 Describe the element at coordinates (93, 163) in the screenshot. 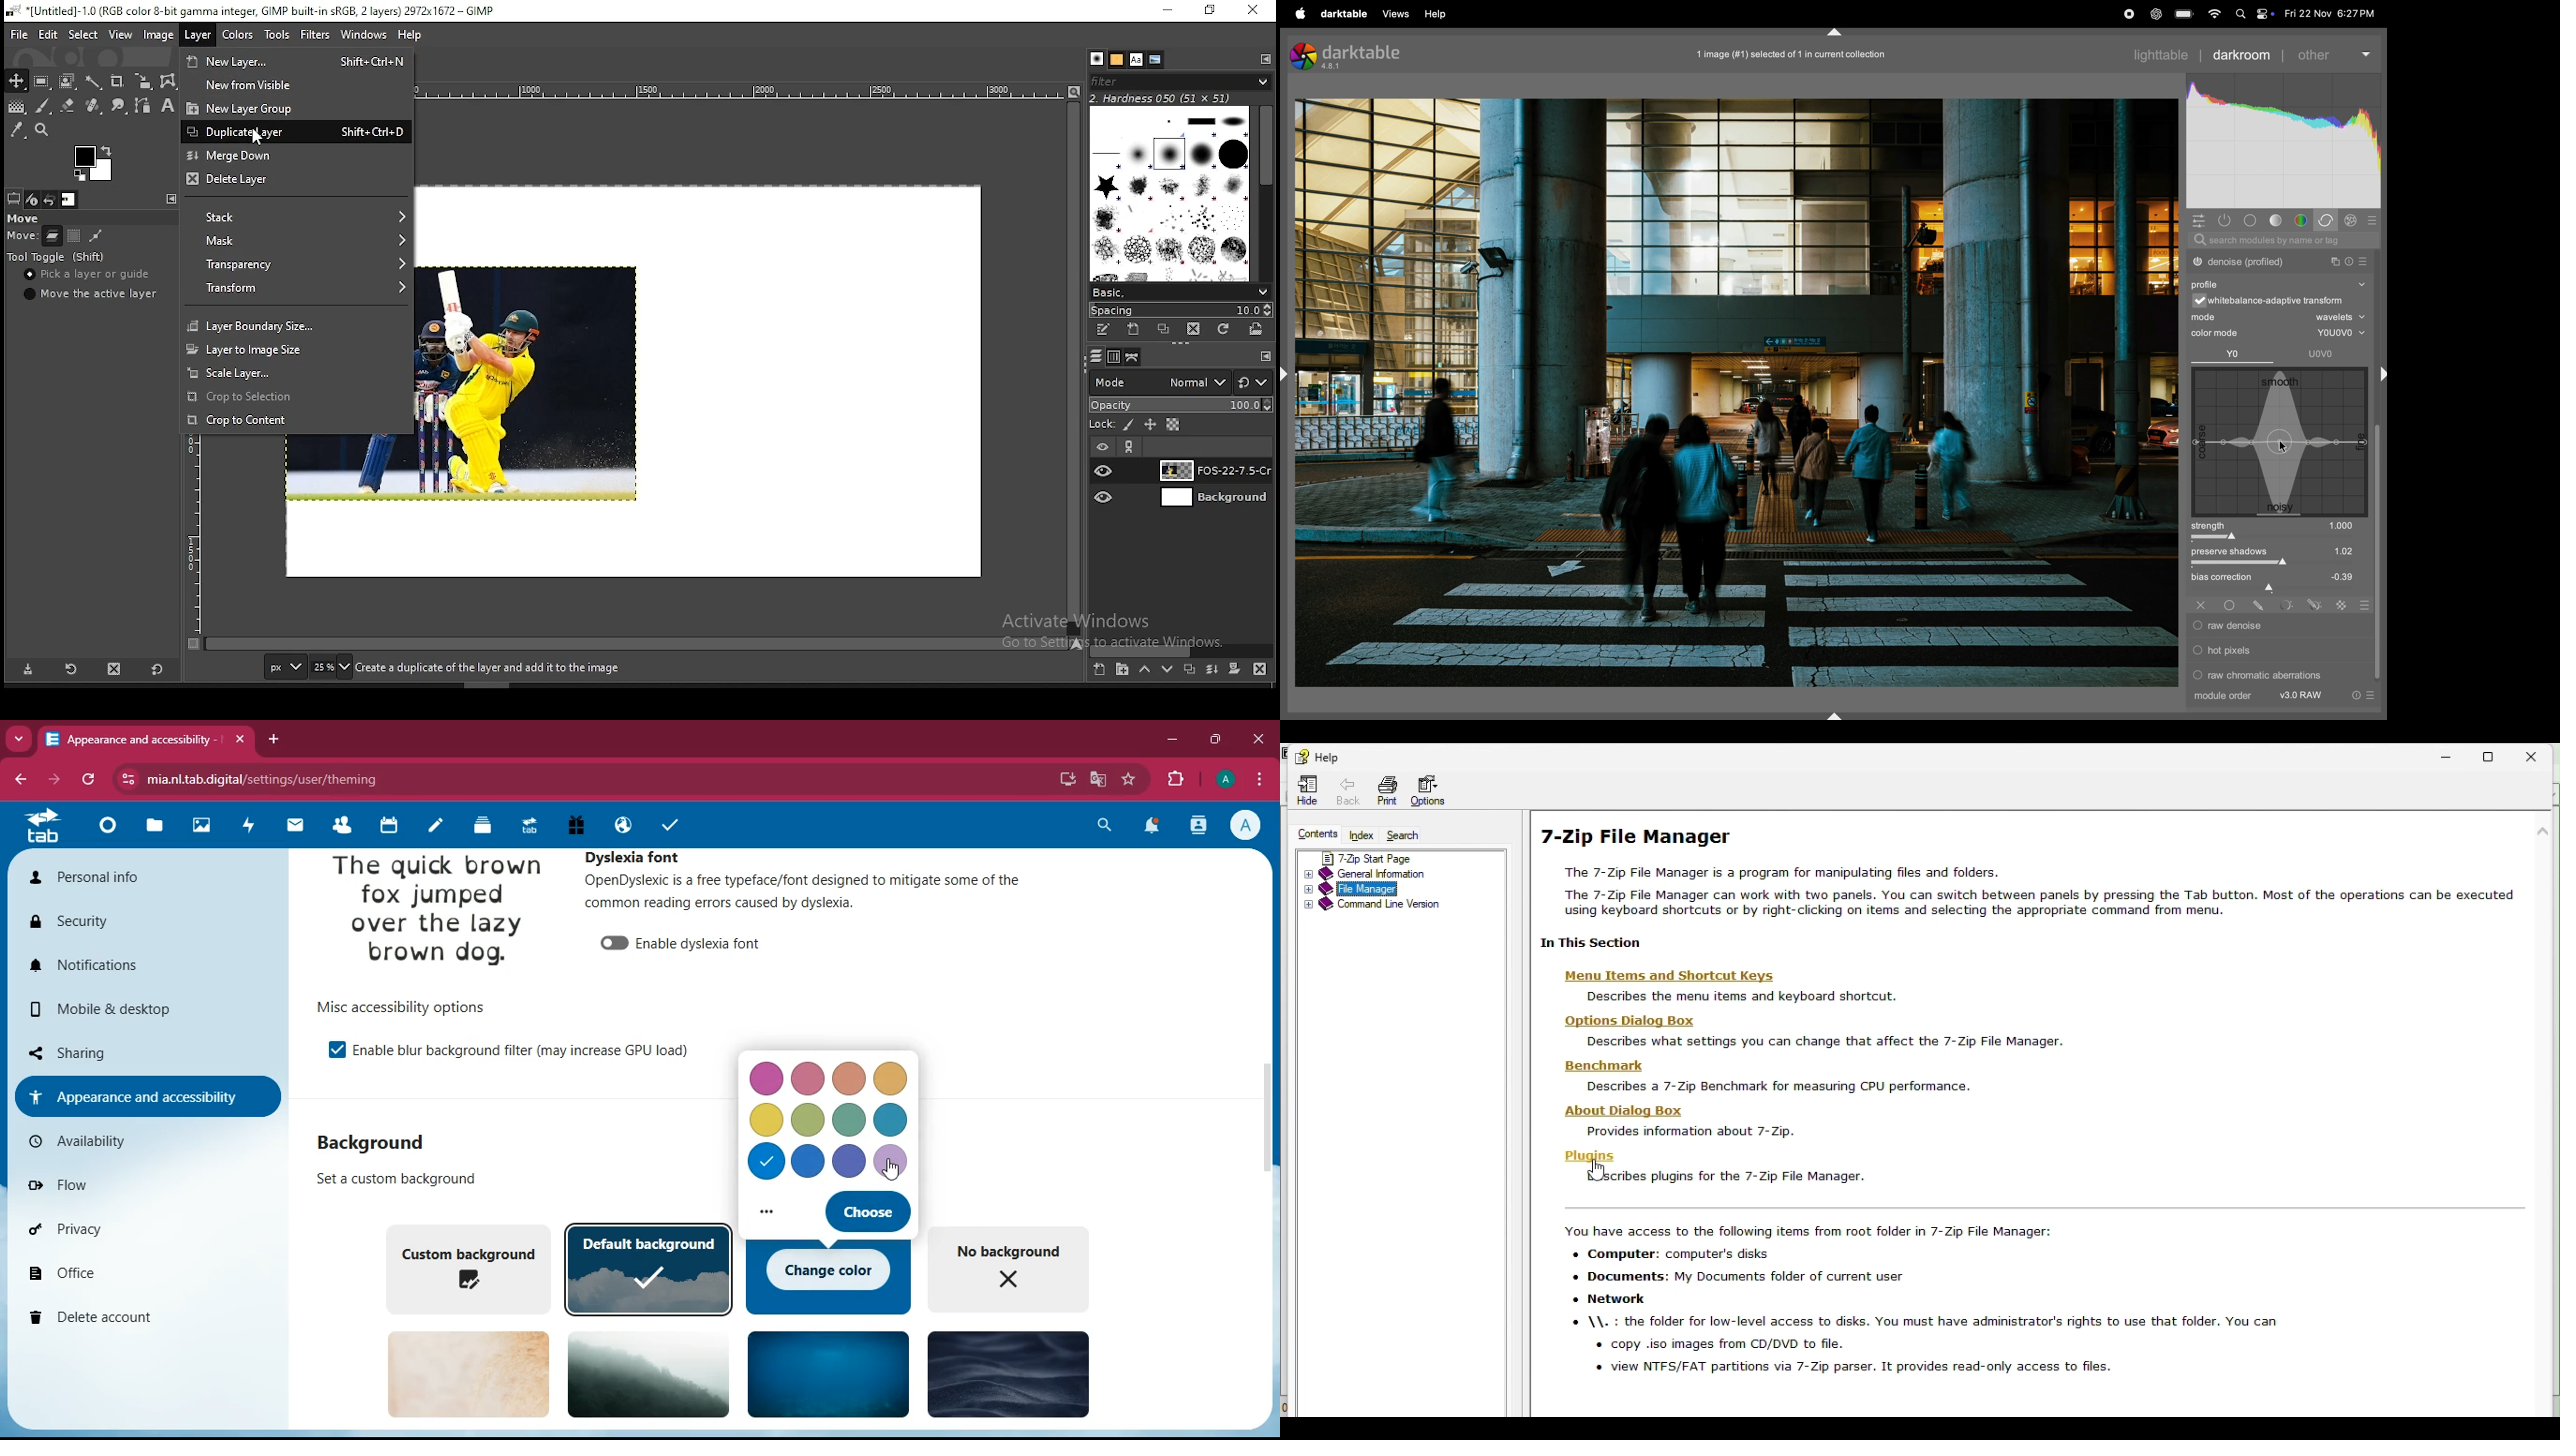

I see `colors` at that location.